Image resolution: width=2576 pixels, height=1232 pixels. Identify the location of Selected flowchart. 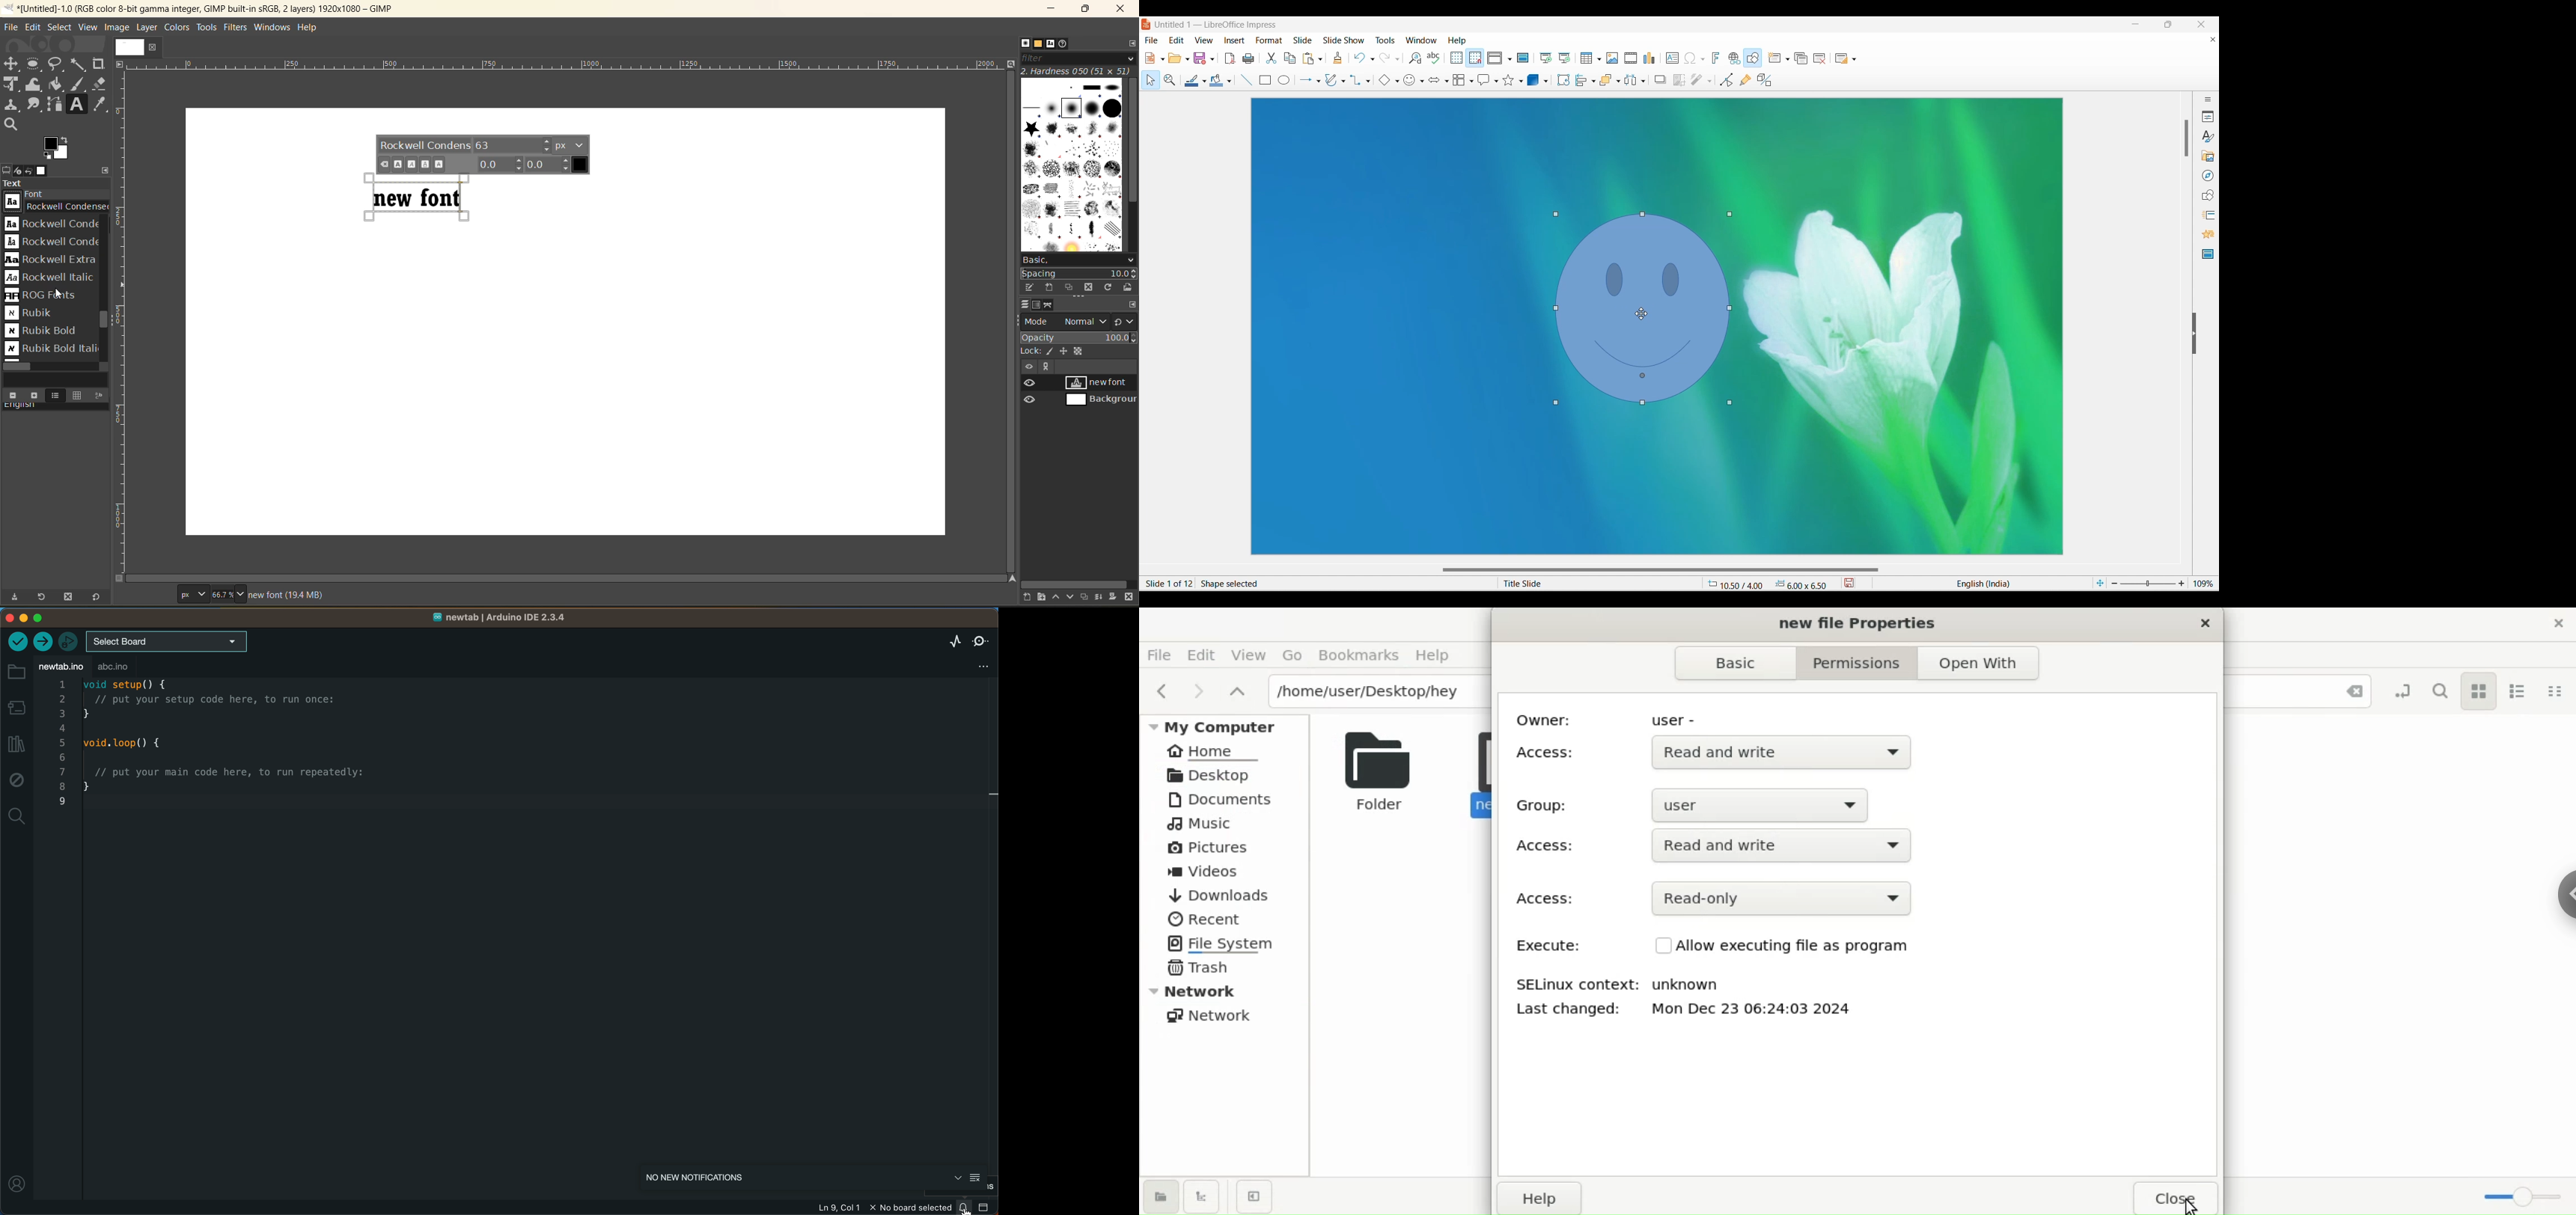
(1459, 80).